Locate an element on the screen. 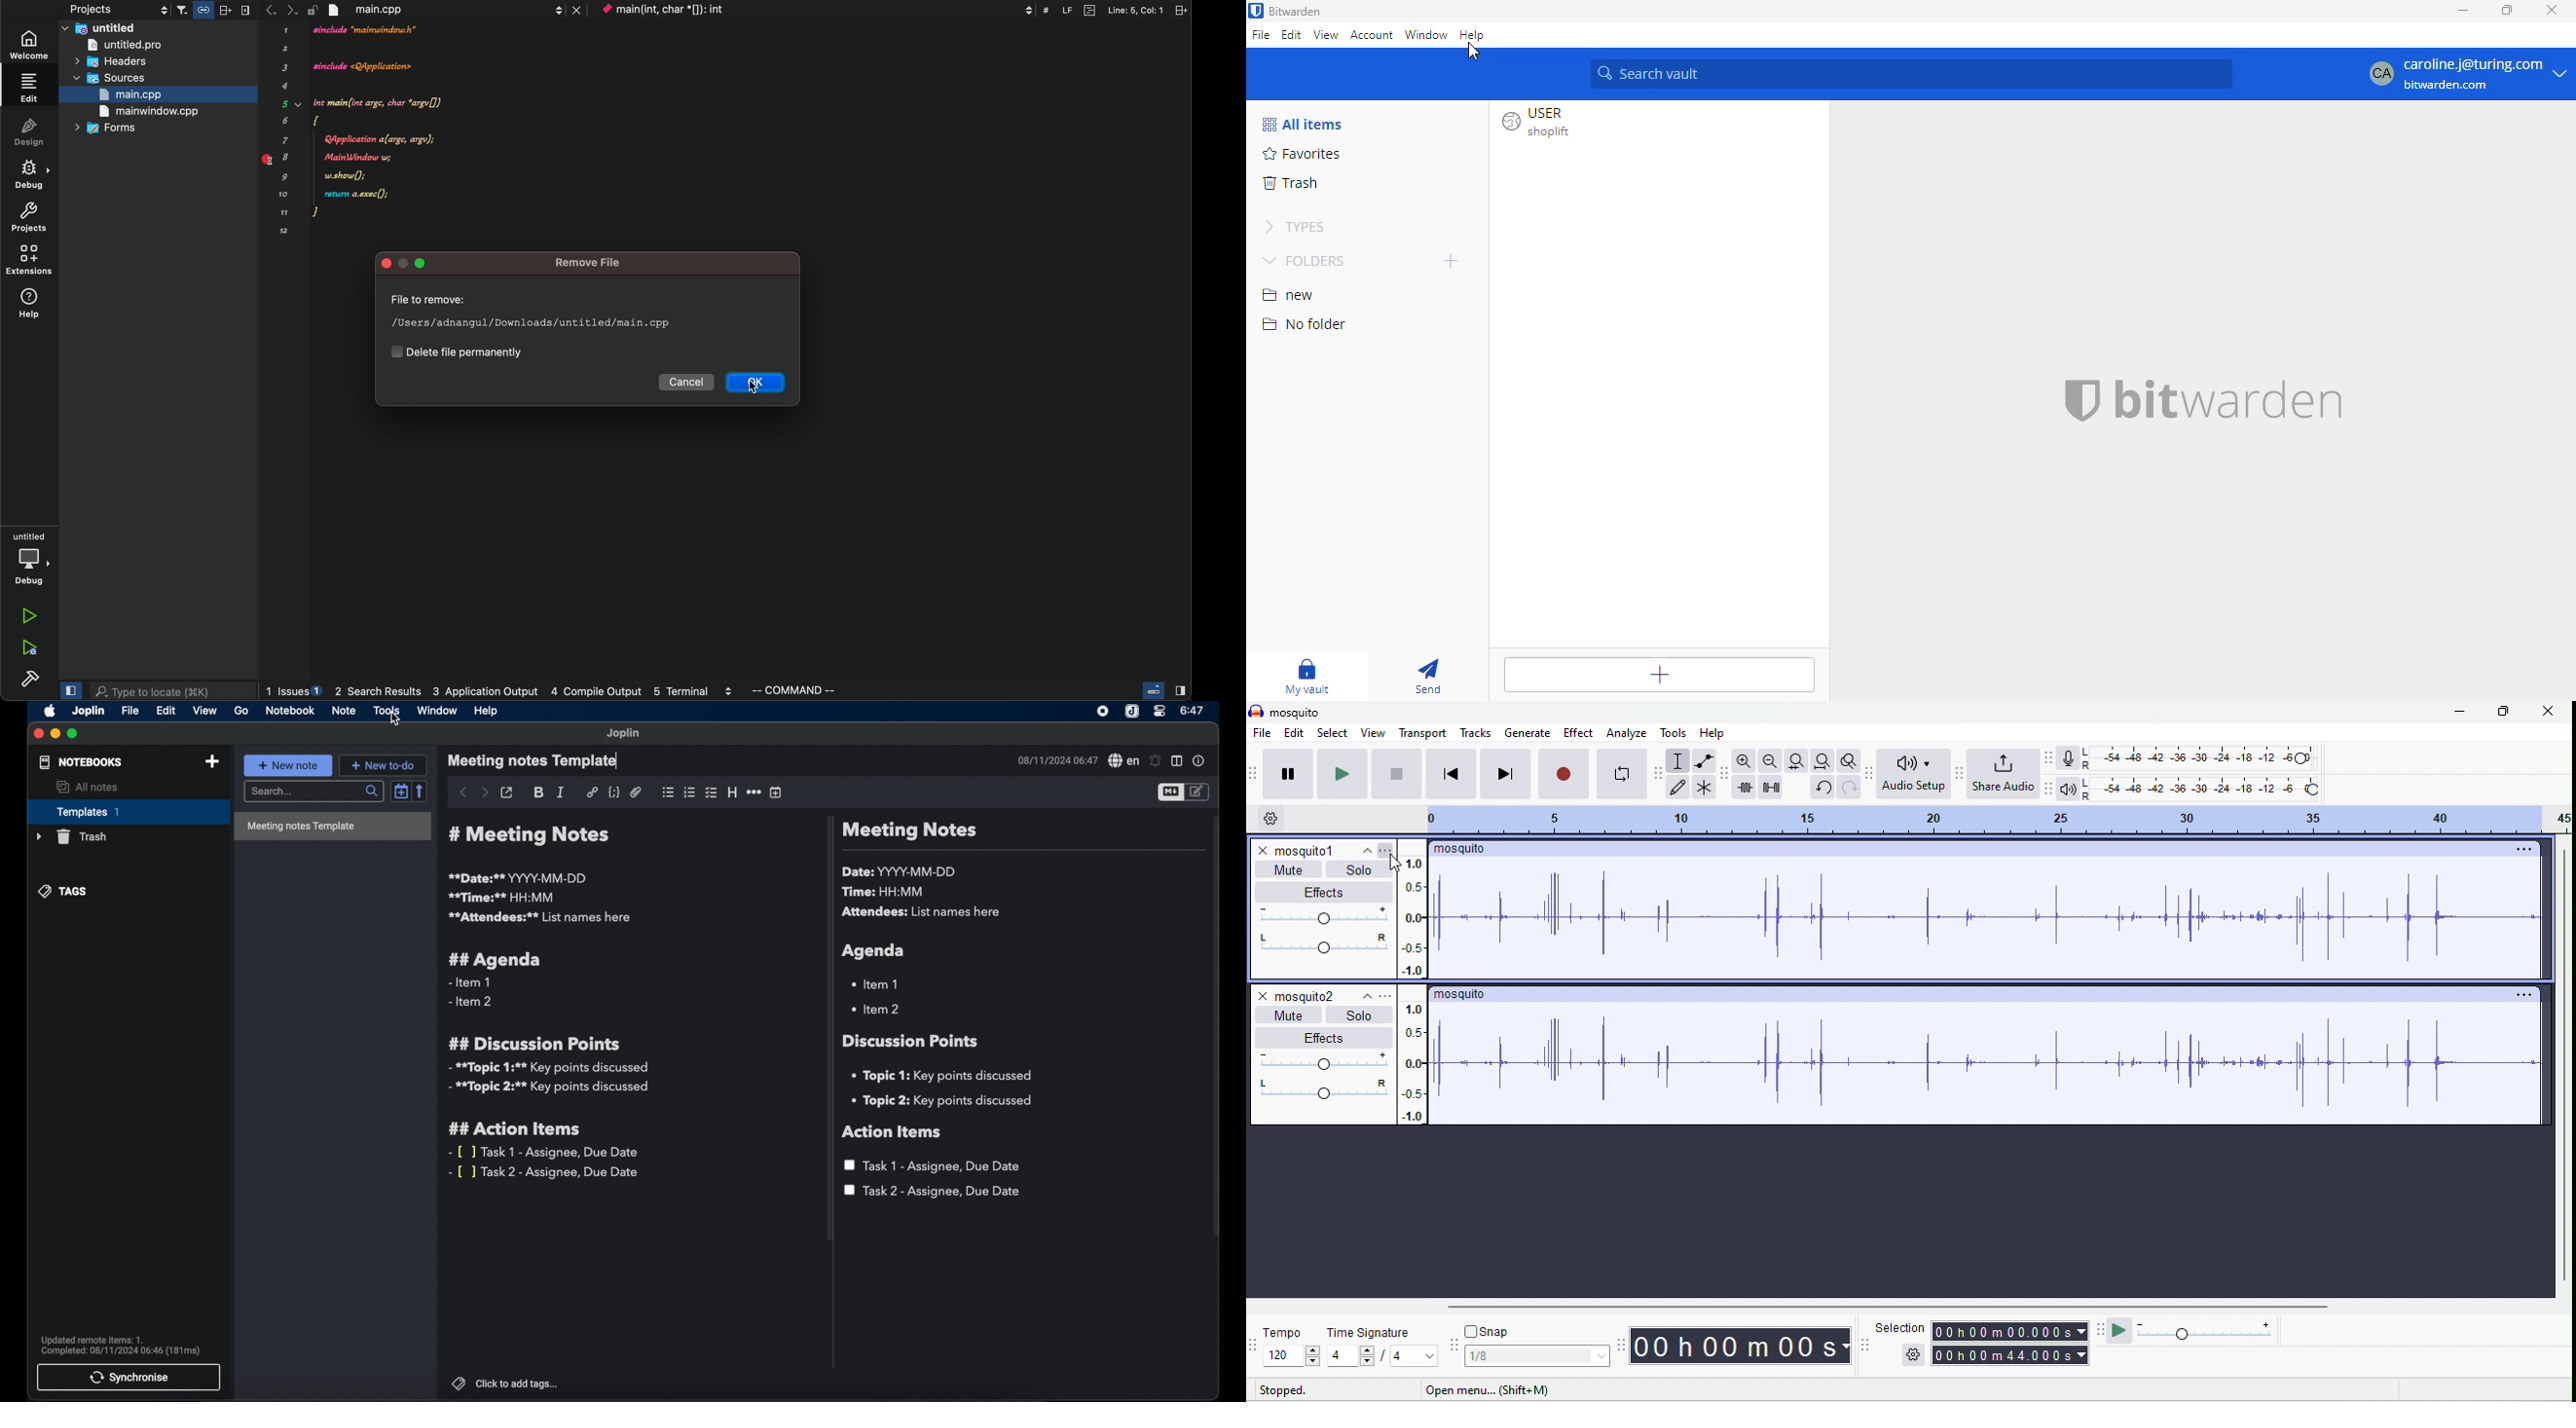 Image resolution: width=2576 pixels, height=1428 pixels. fit to track width is located at coordinates (1797, 760).